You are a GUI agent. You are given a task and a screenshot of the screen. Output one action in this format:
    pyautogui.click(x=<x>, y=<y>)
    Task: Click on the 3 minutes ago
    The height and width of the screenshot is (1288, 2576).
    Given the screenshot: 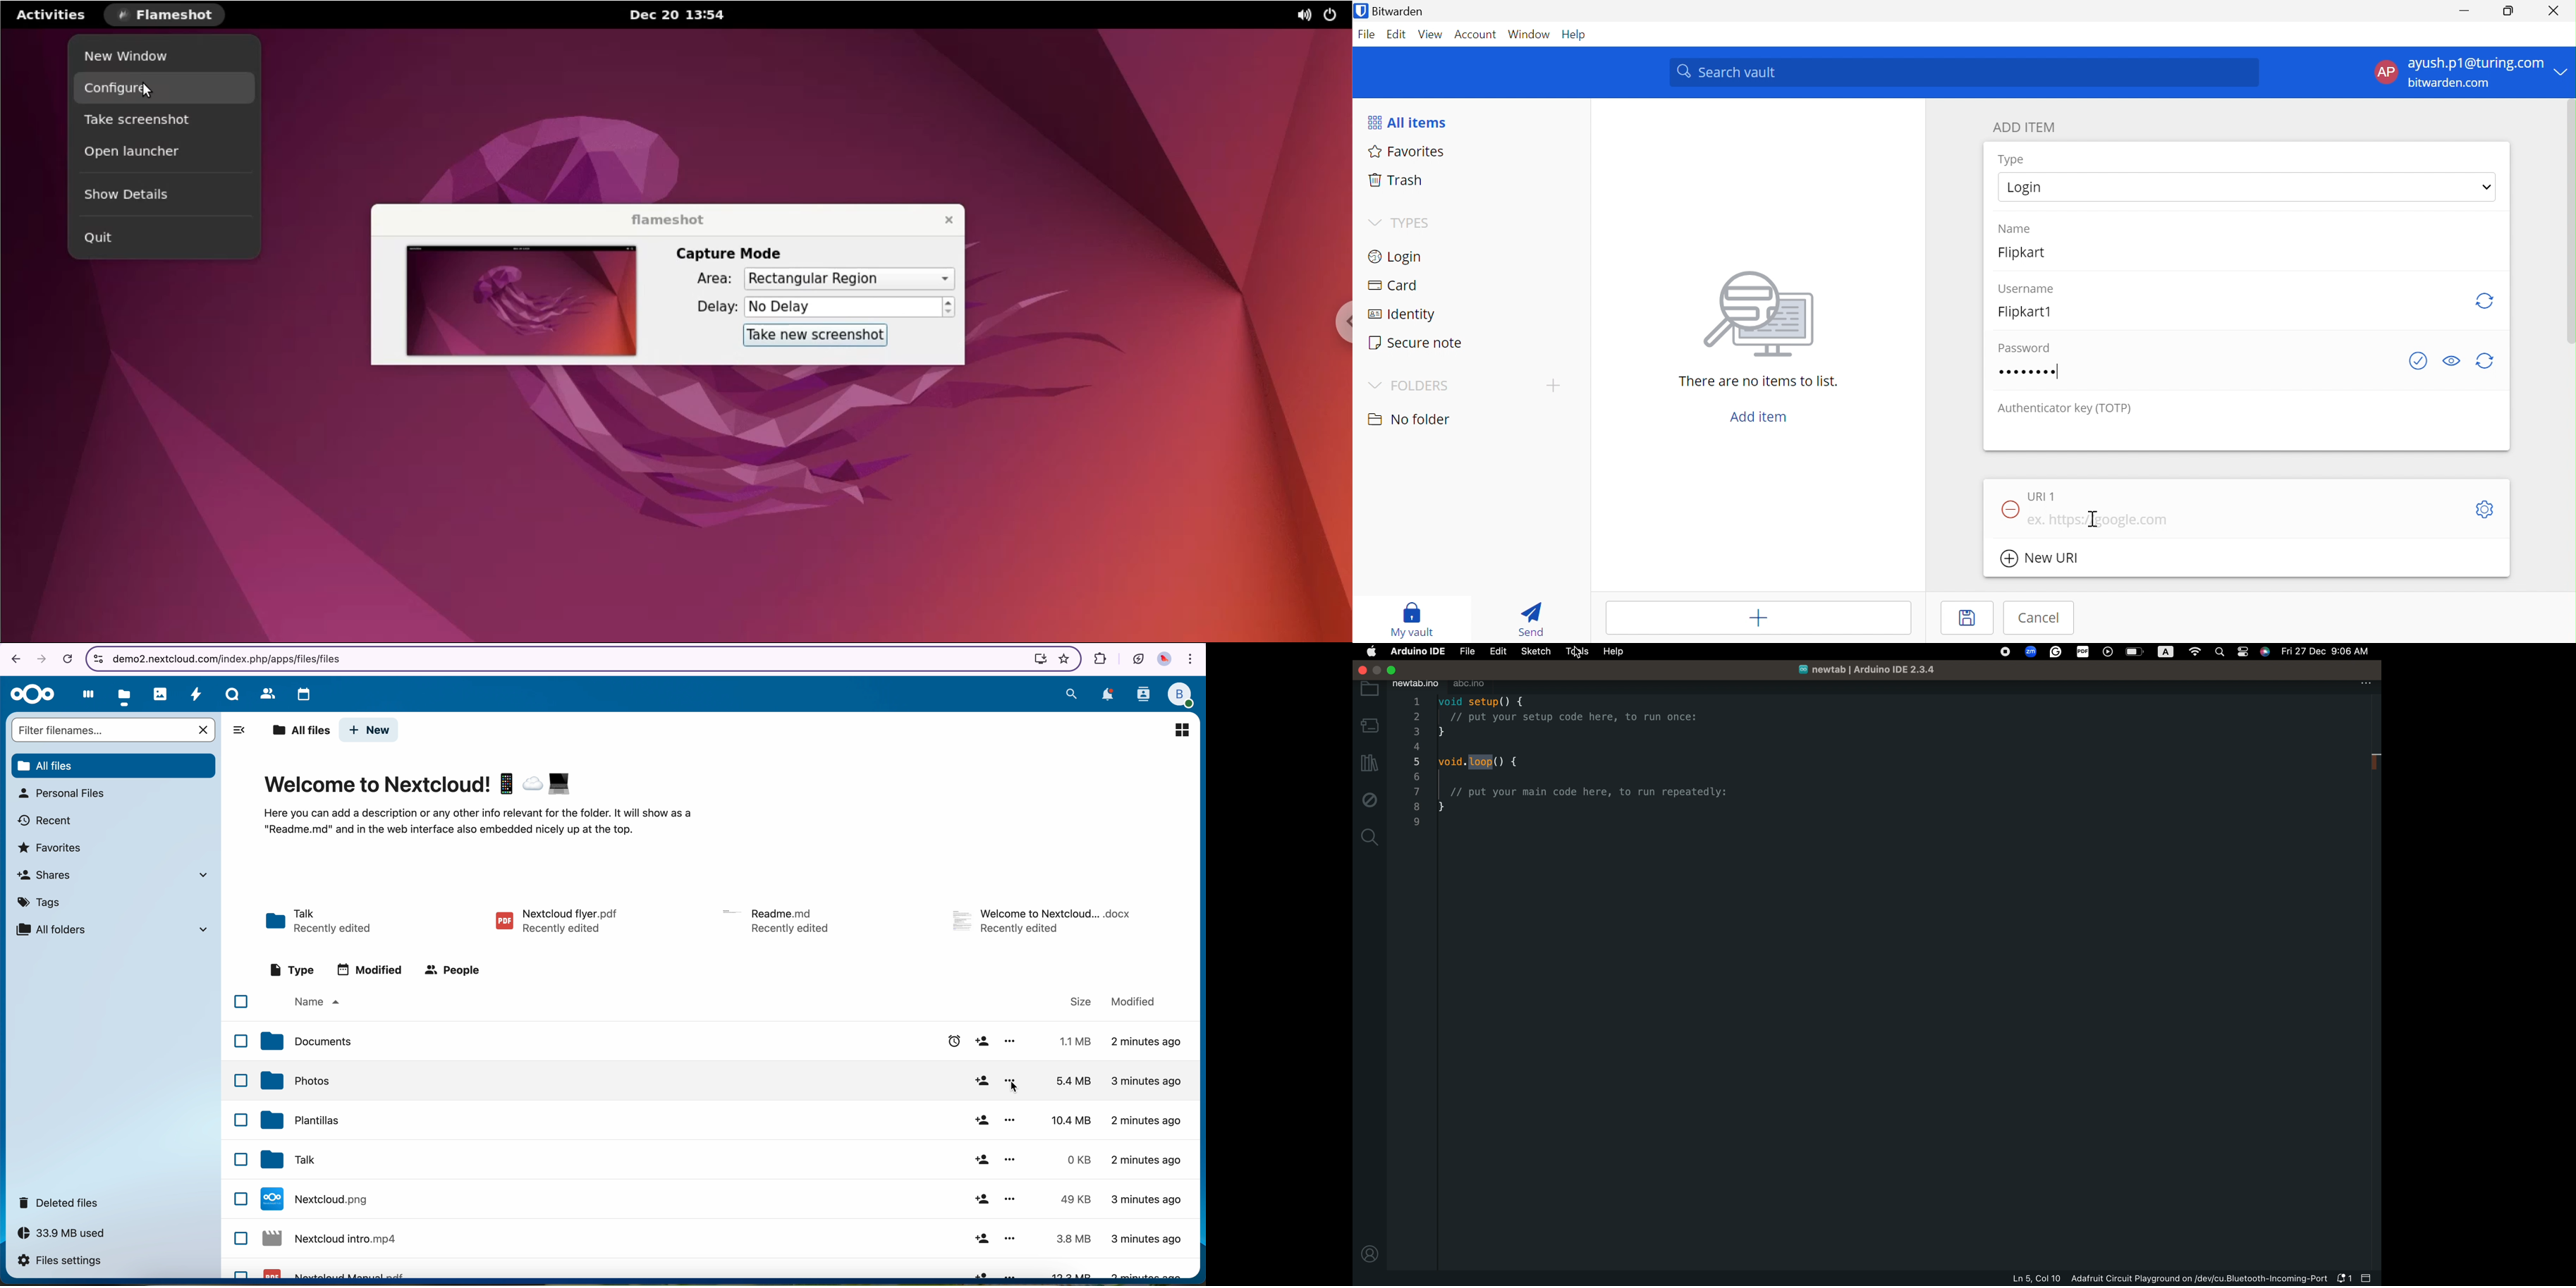 What is the action you would take?
    pyautogui.click(x=1144, y=1273)
    